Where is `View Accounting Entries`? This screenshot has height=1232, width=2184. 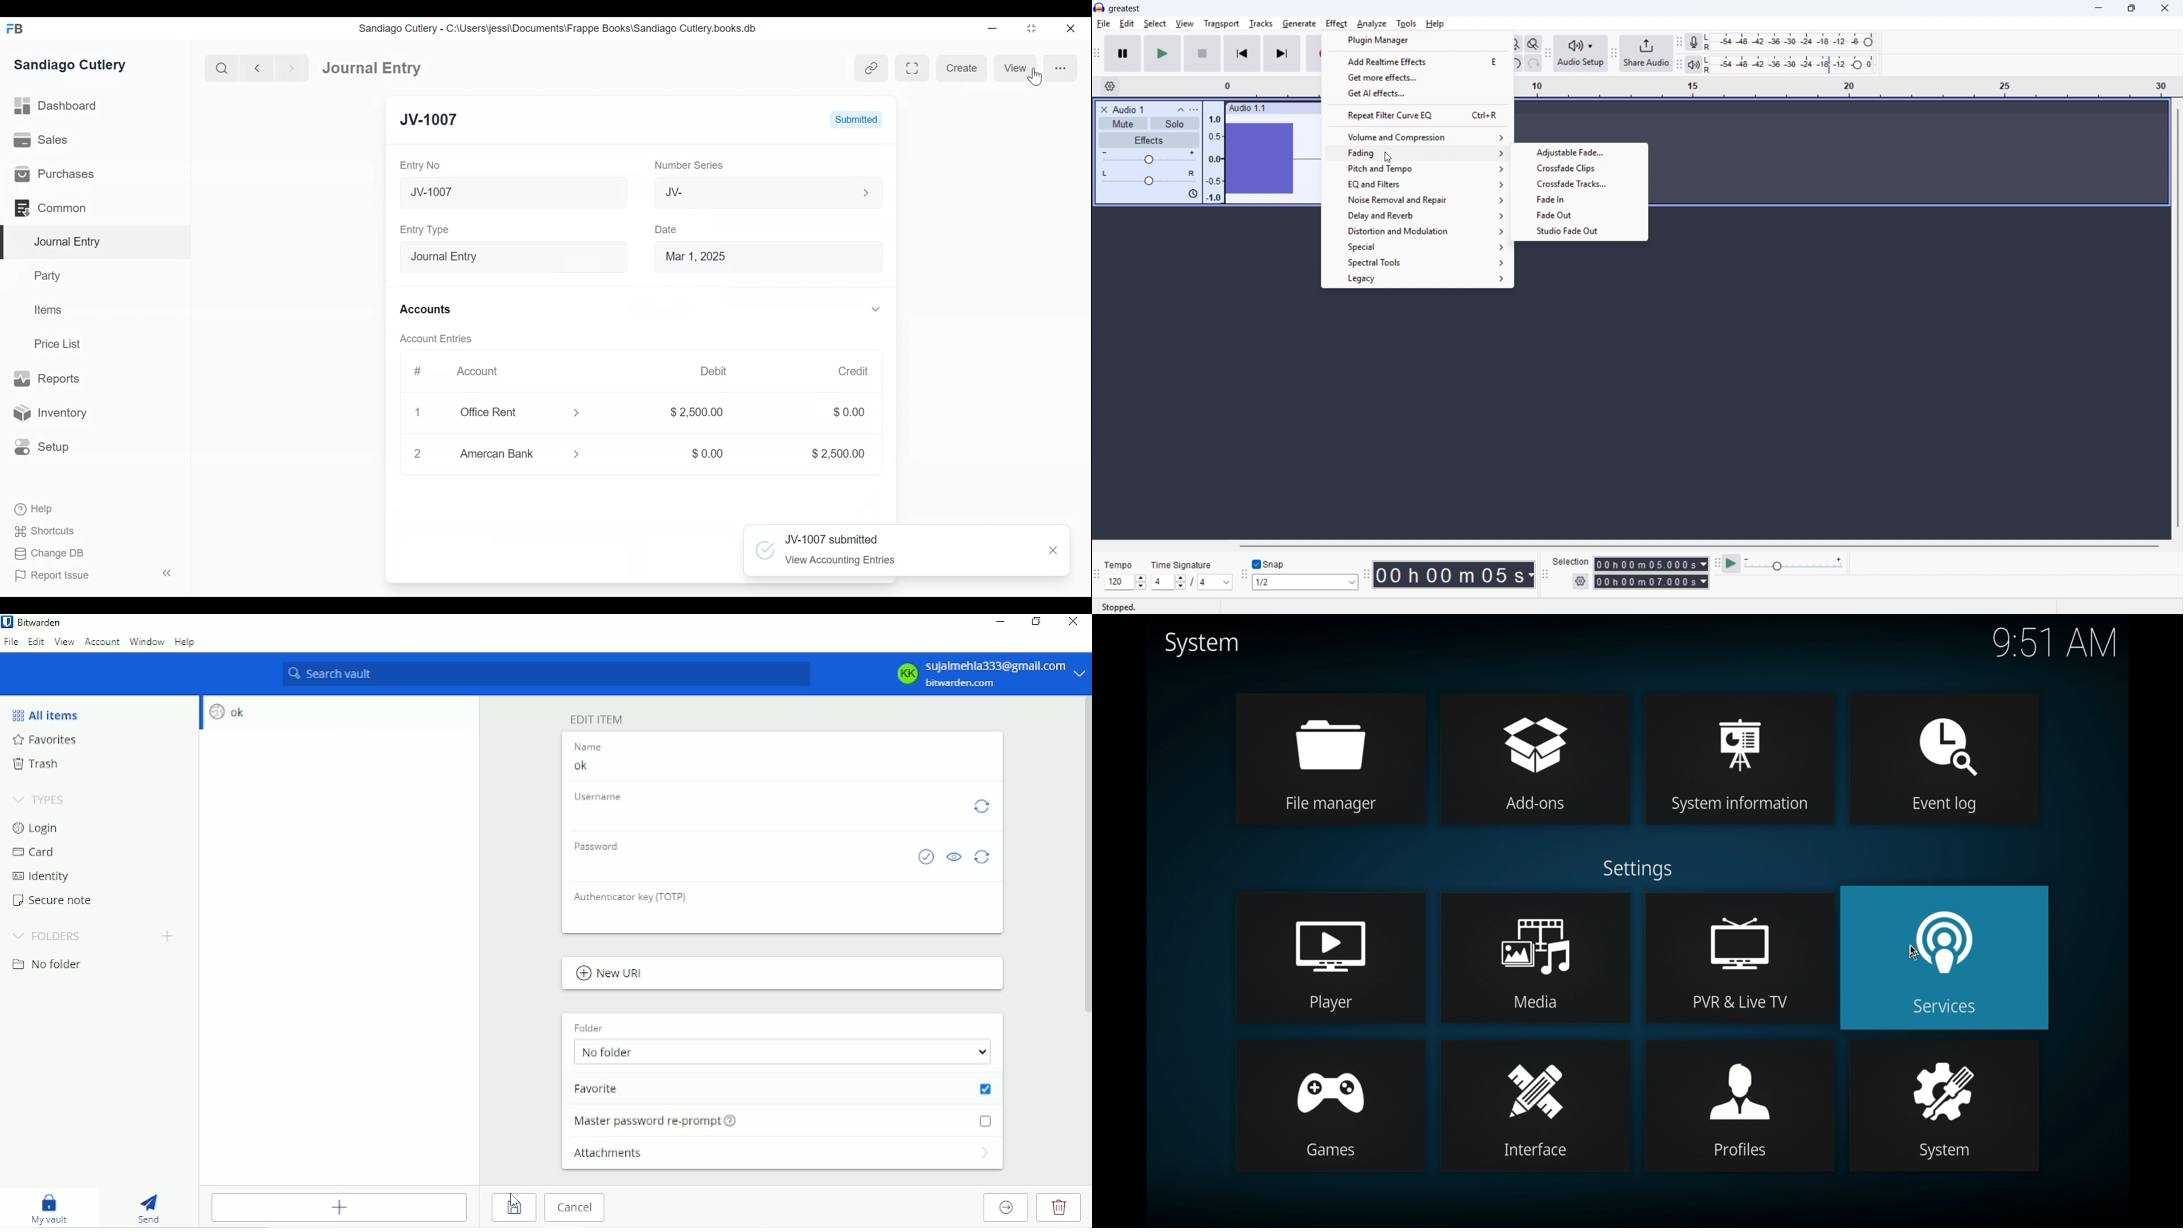 View Accounting Entries is located at coordinates (844, 562).